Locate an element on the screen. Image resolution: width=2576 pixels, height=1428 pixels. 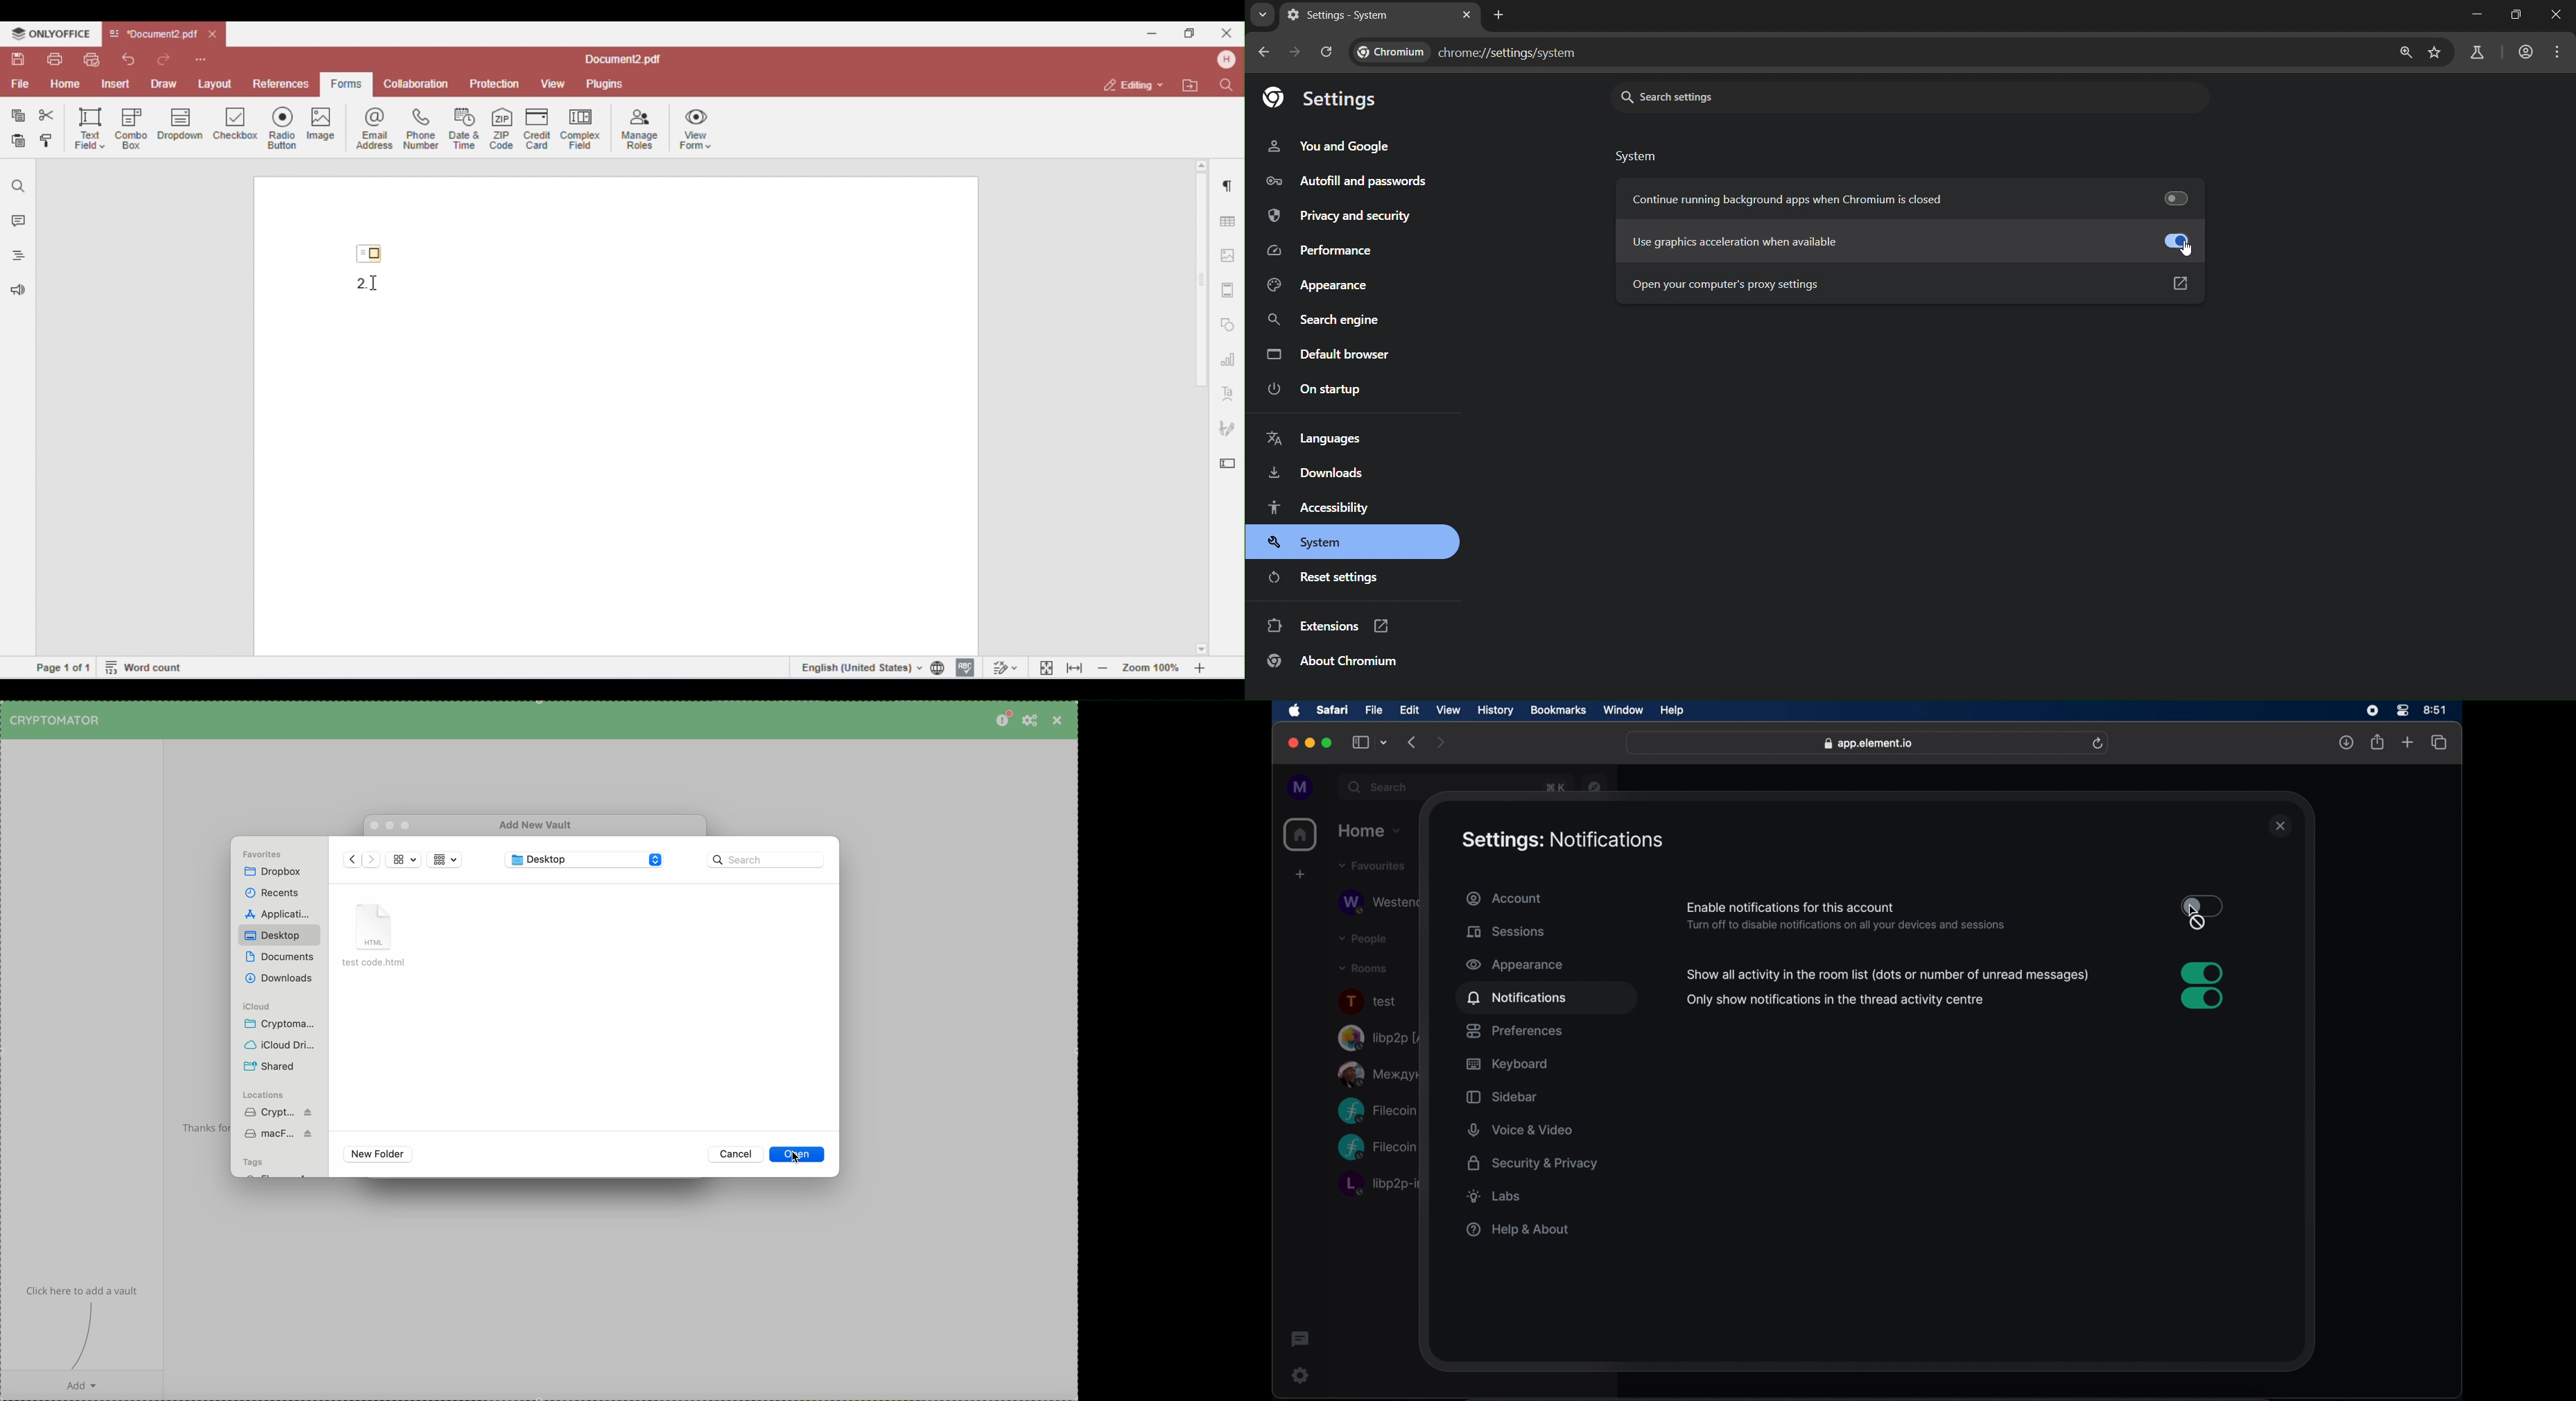
desktop folder is located at coordinates (587, 858).